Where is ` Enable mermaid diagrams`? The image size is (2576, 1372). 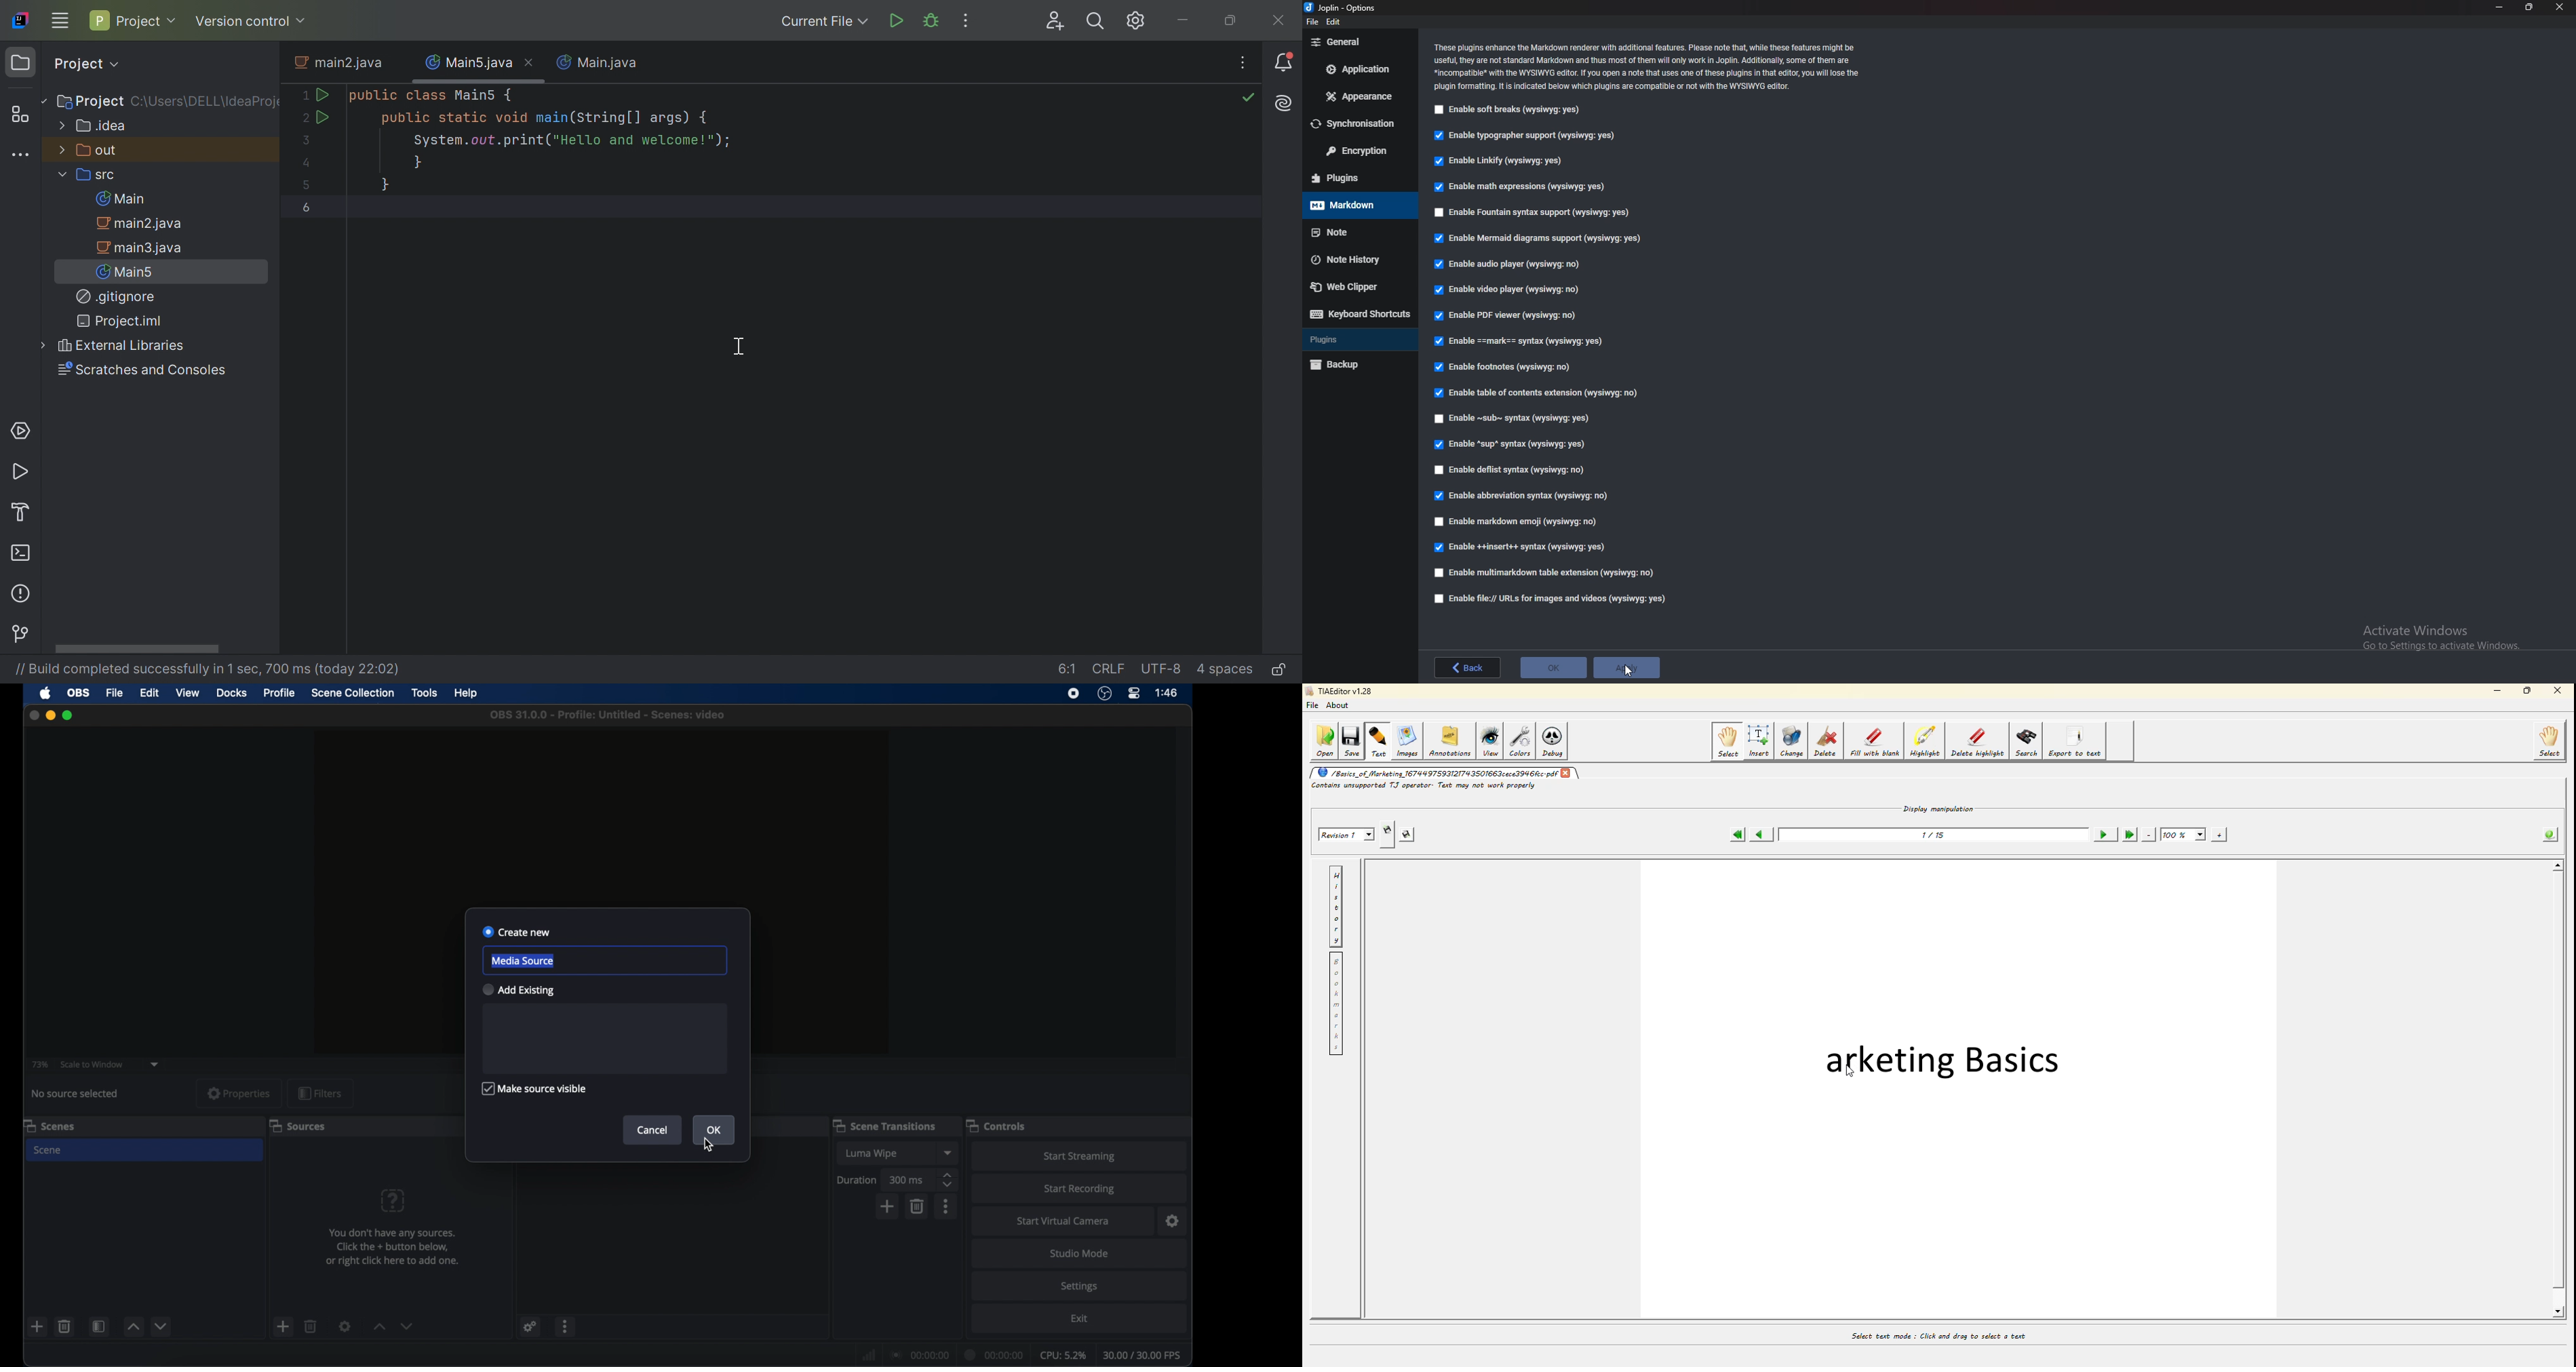
 Enable mermaid diagrams is located at coordinates (1541, 238).